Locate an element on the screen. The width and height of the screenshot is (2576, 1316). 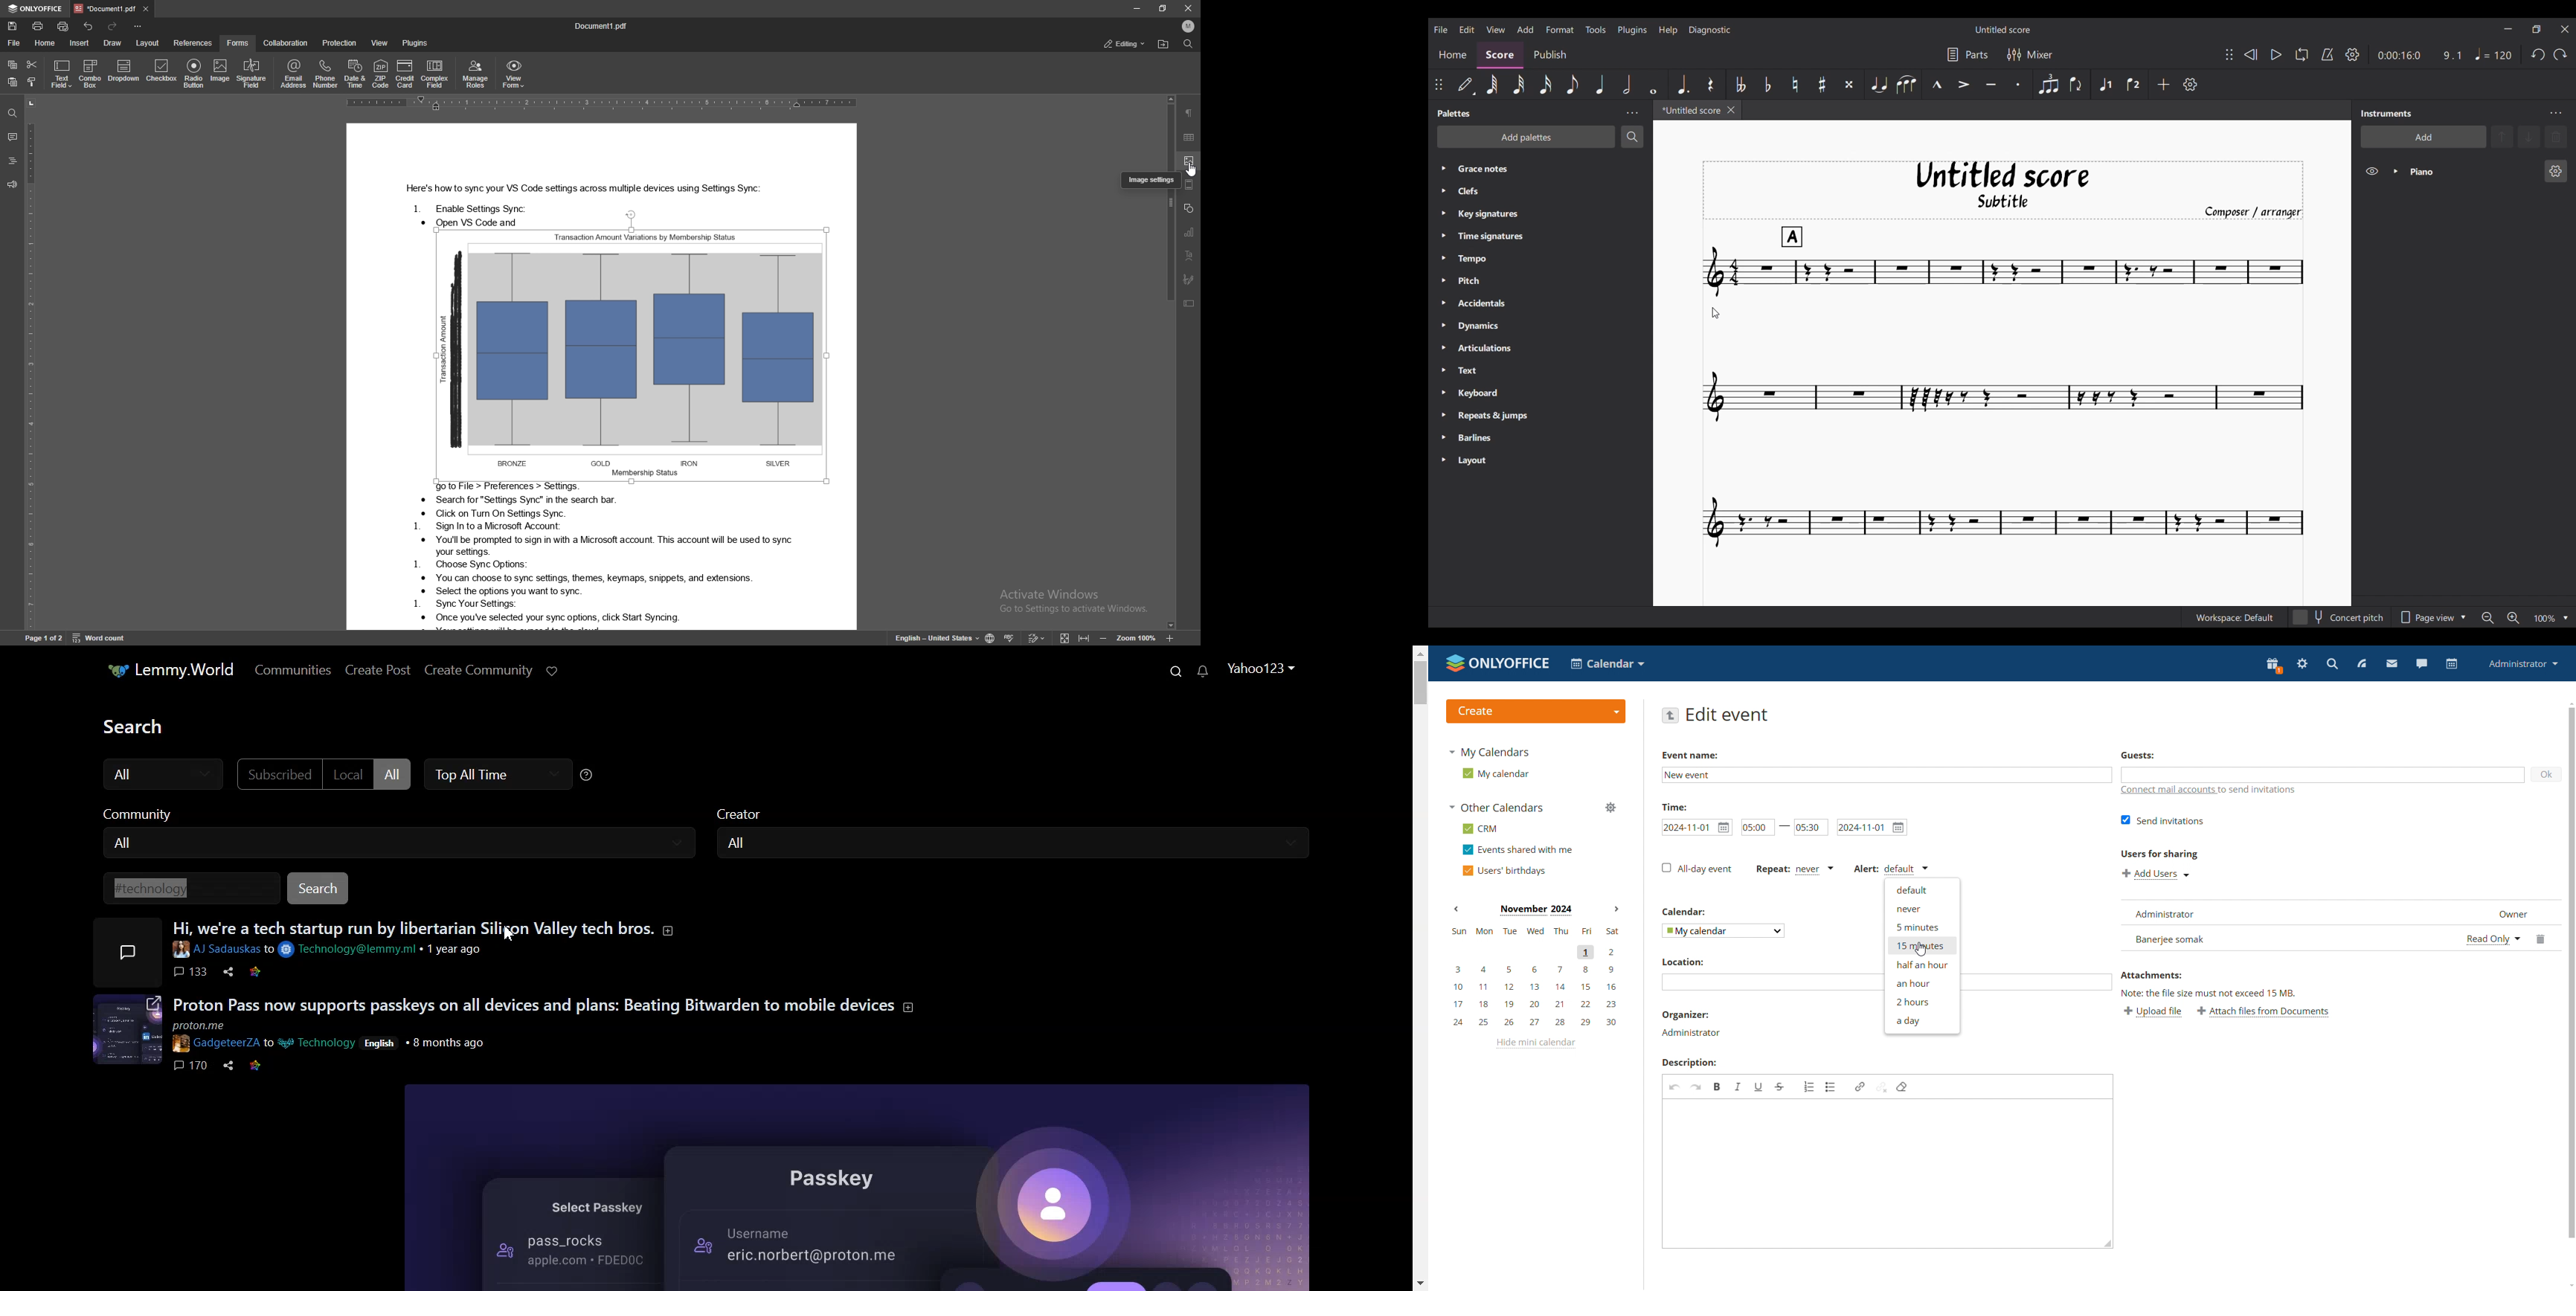
Search is located at coordinates (1175, 672).